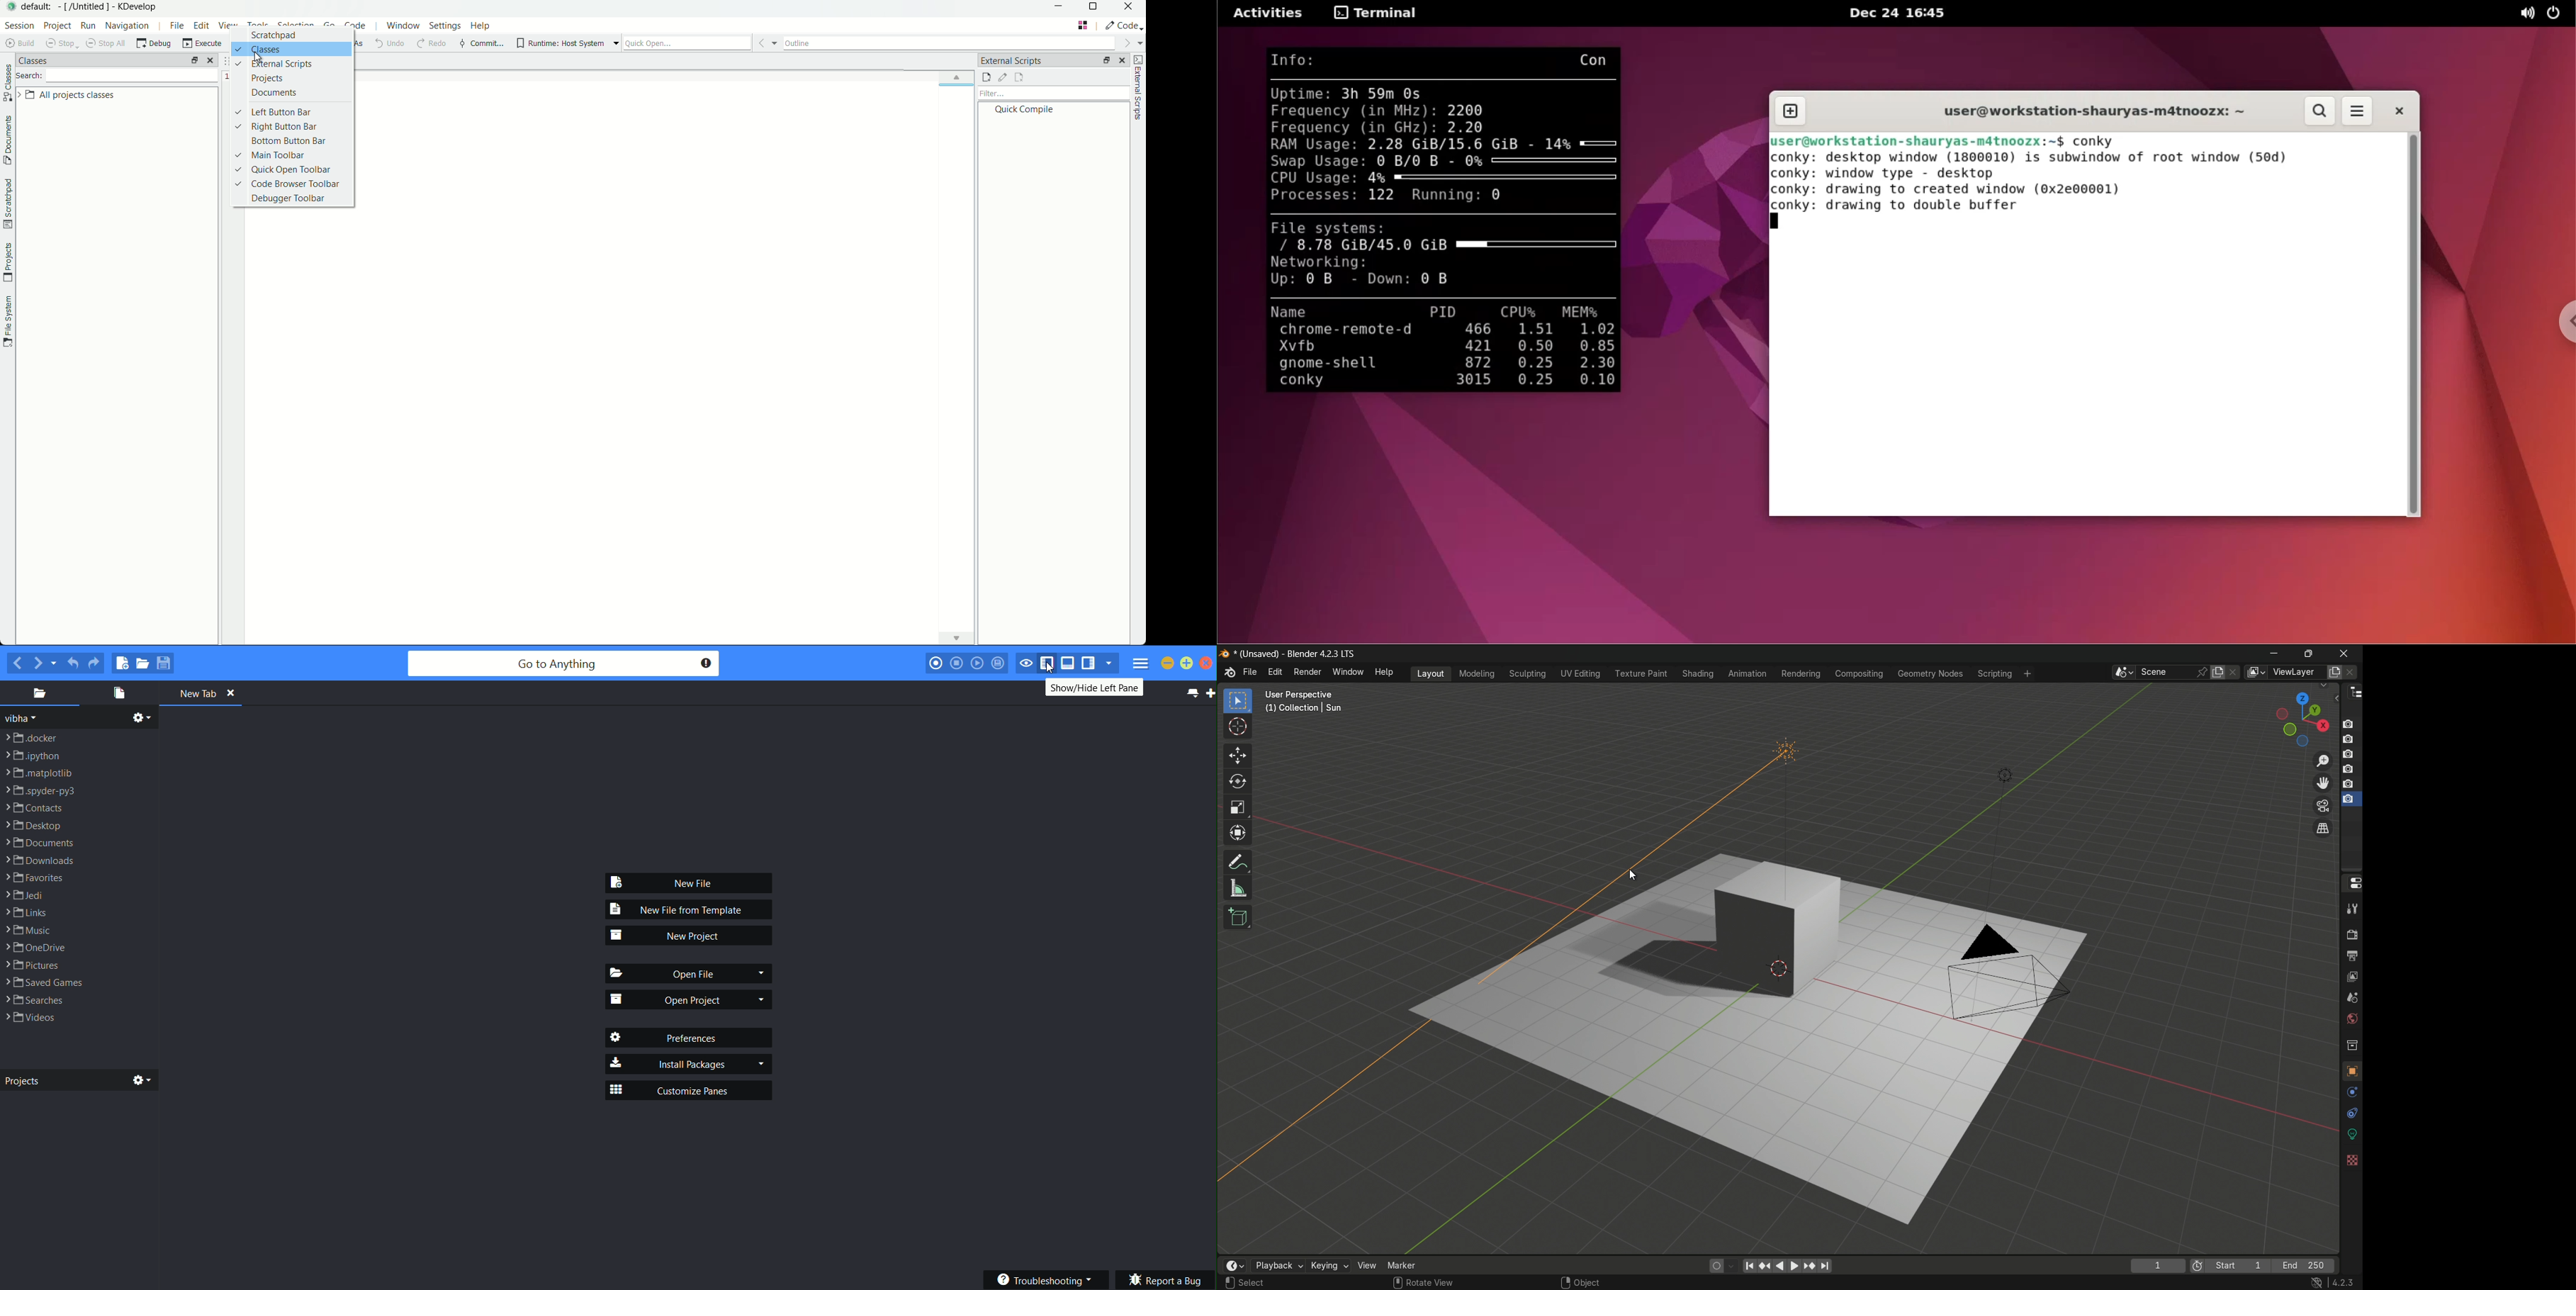 The width and height of the screenshot is (2576, 1316). Describe the element at coordinates (31, 808) in the screenshot. I see `Contacts` at that location.